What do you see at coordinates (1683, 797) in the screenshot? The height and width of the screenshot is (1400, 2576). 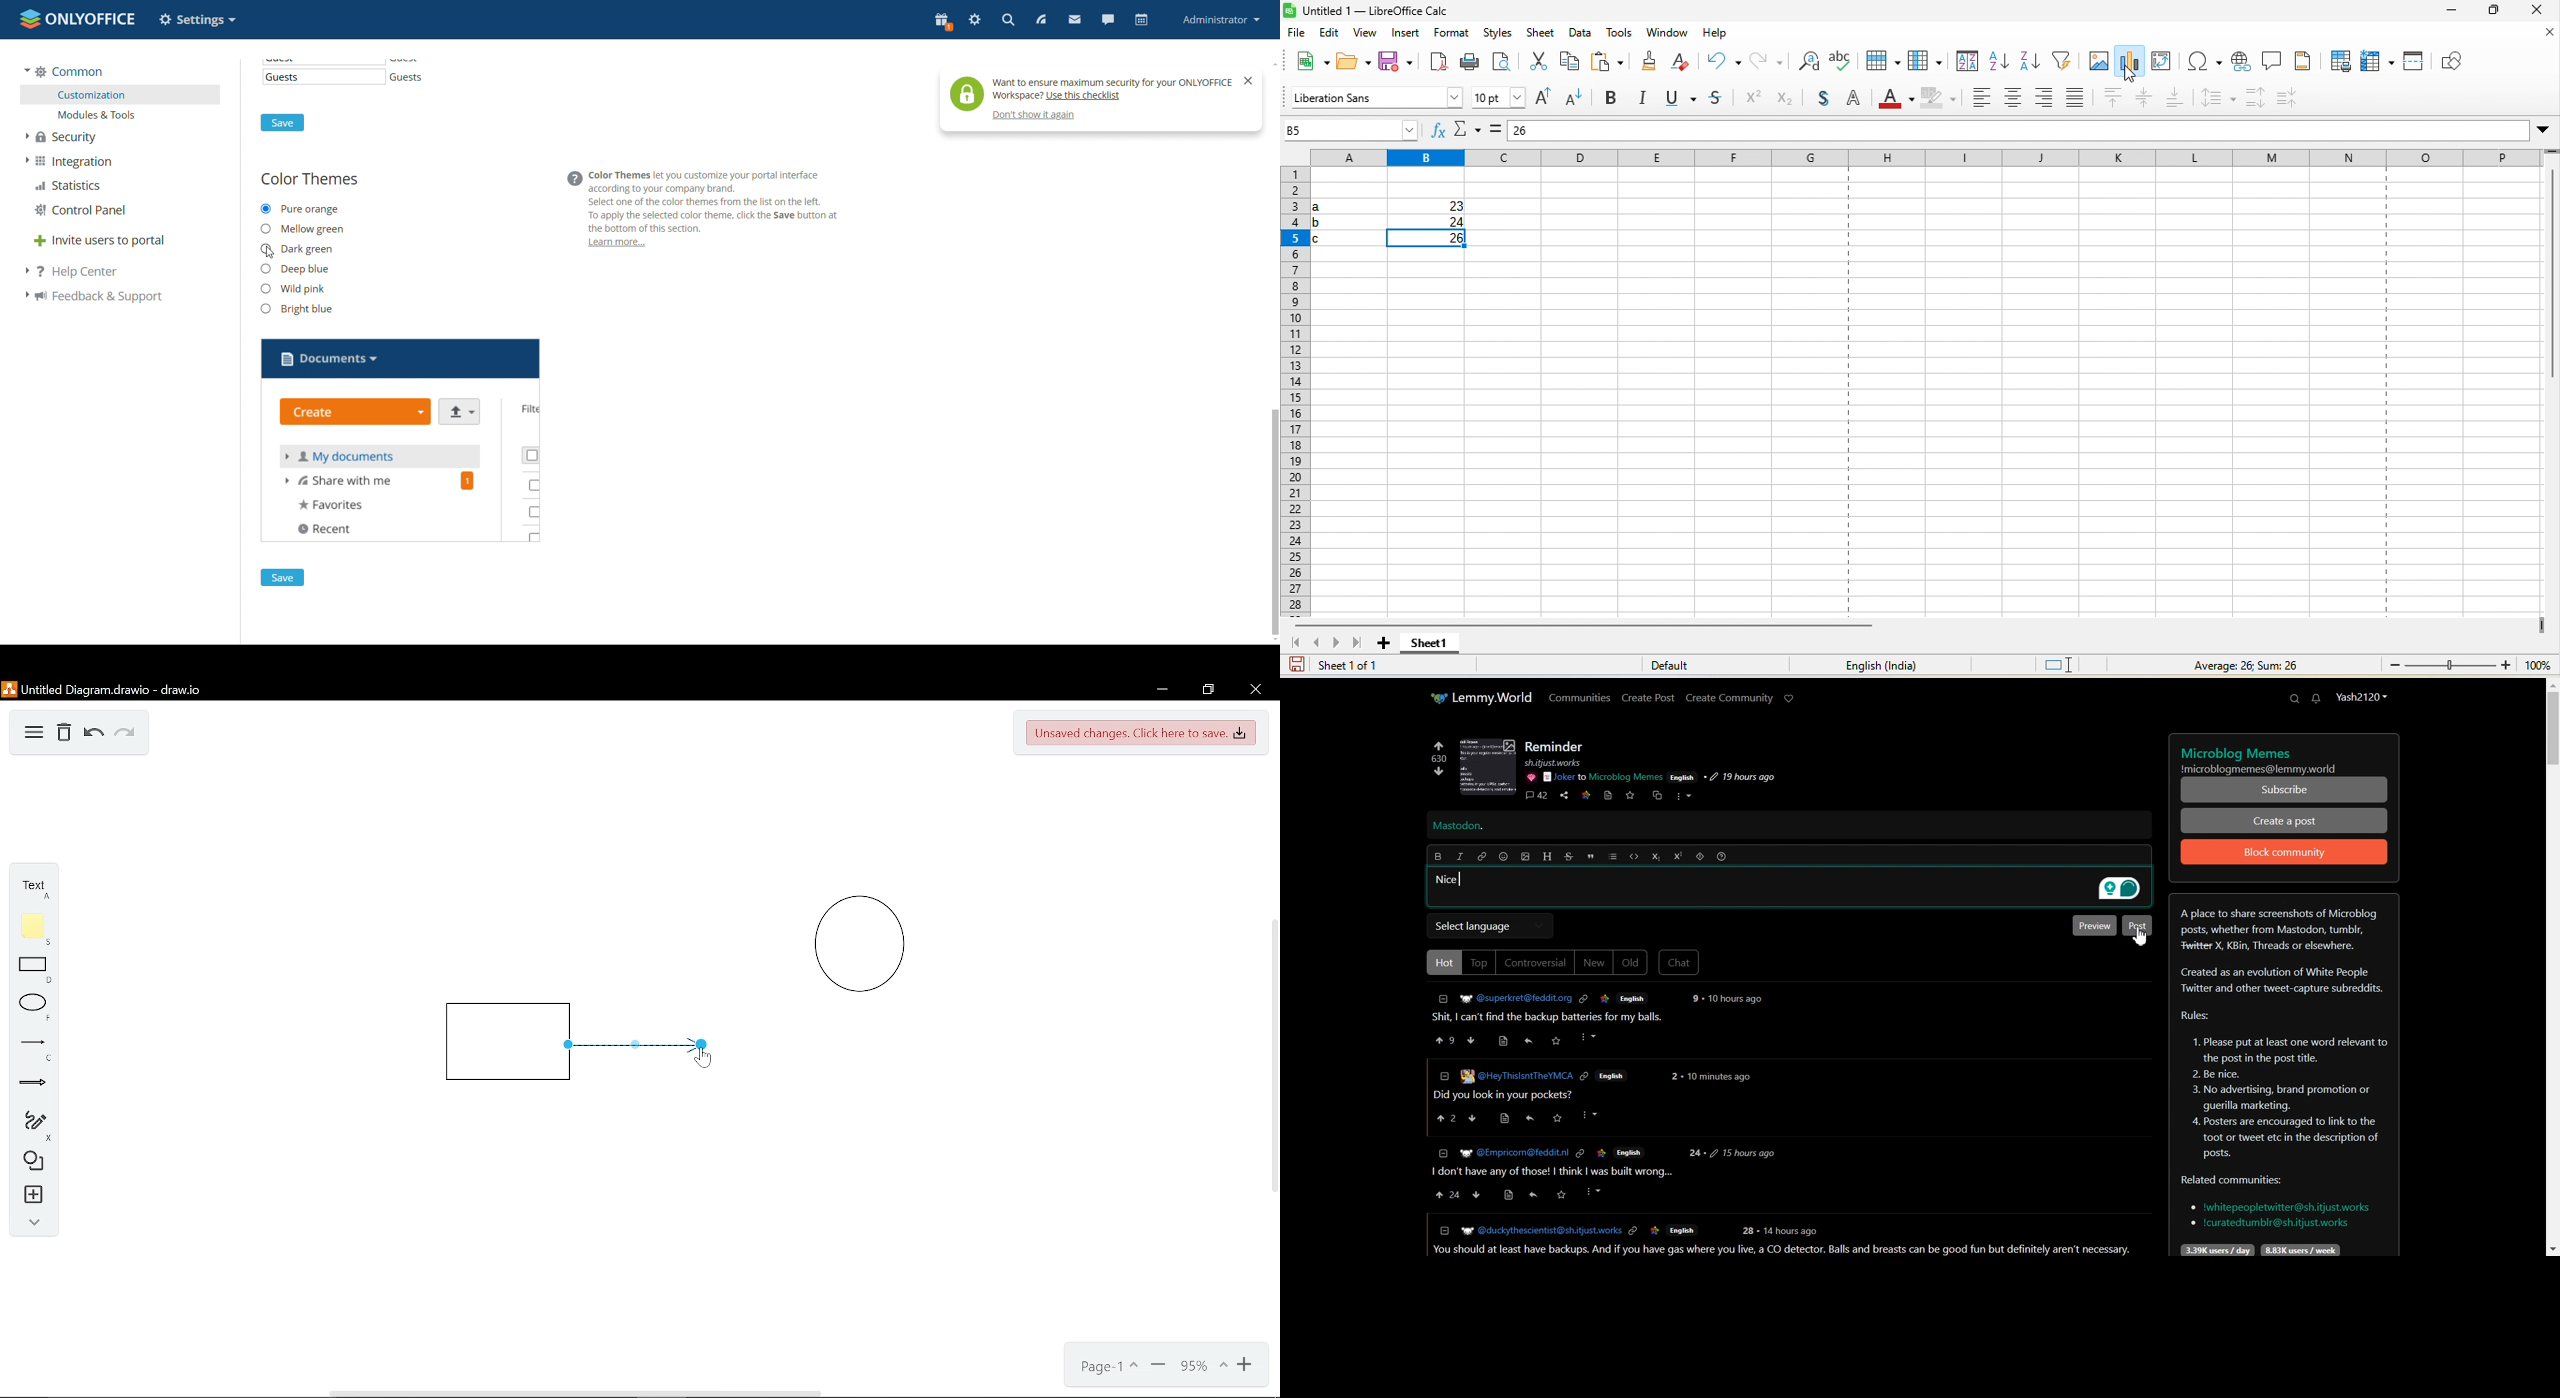 I see `More` at bounding box center [1683, 797].